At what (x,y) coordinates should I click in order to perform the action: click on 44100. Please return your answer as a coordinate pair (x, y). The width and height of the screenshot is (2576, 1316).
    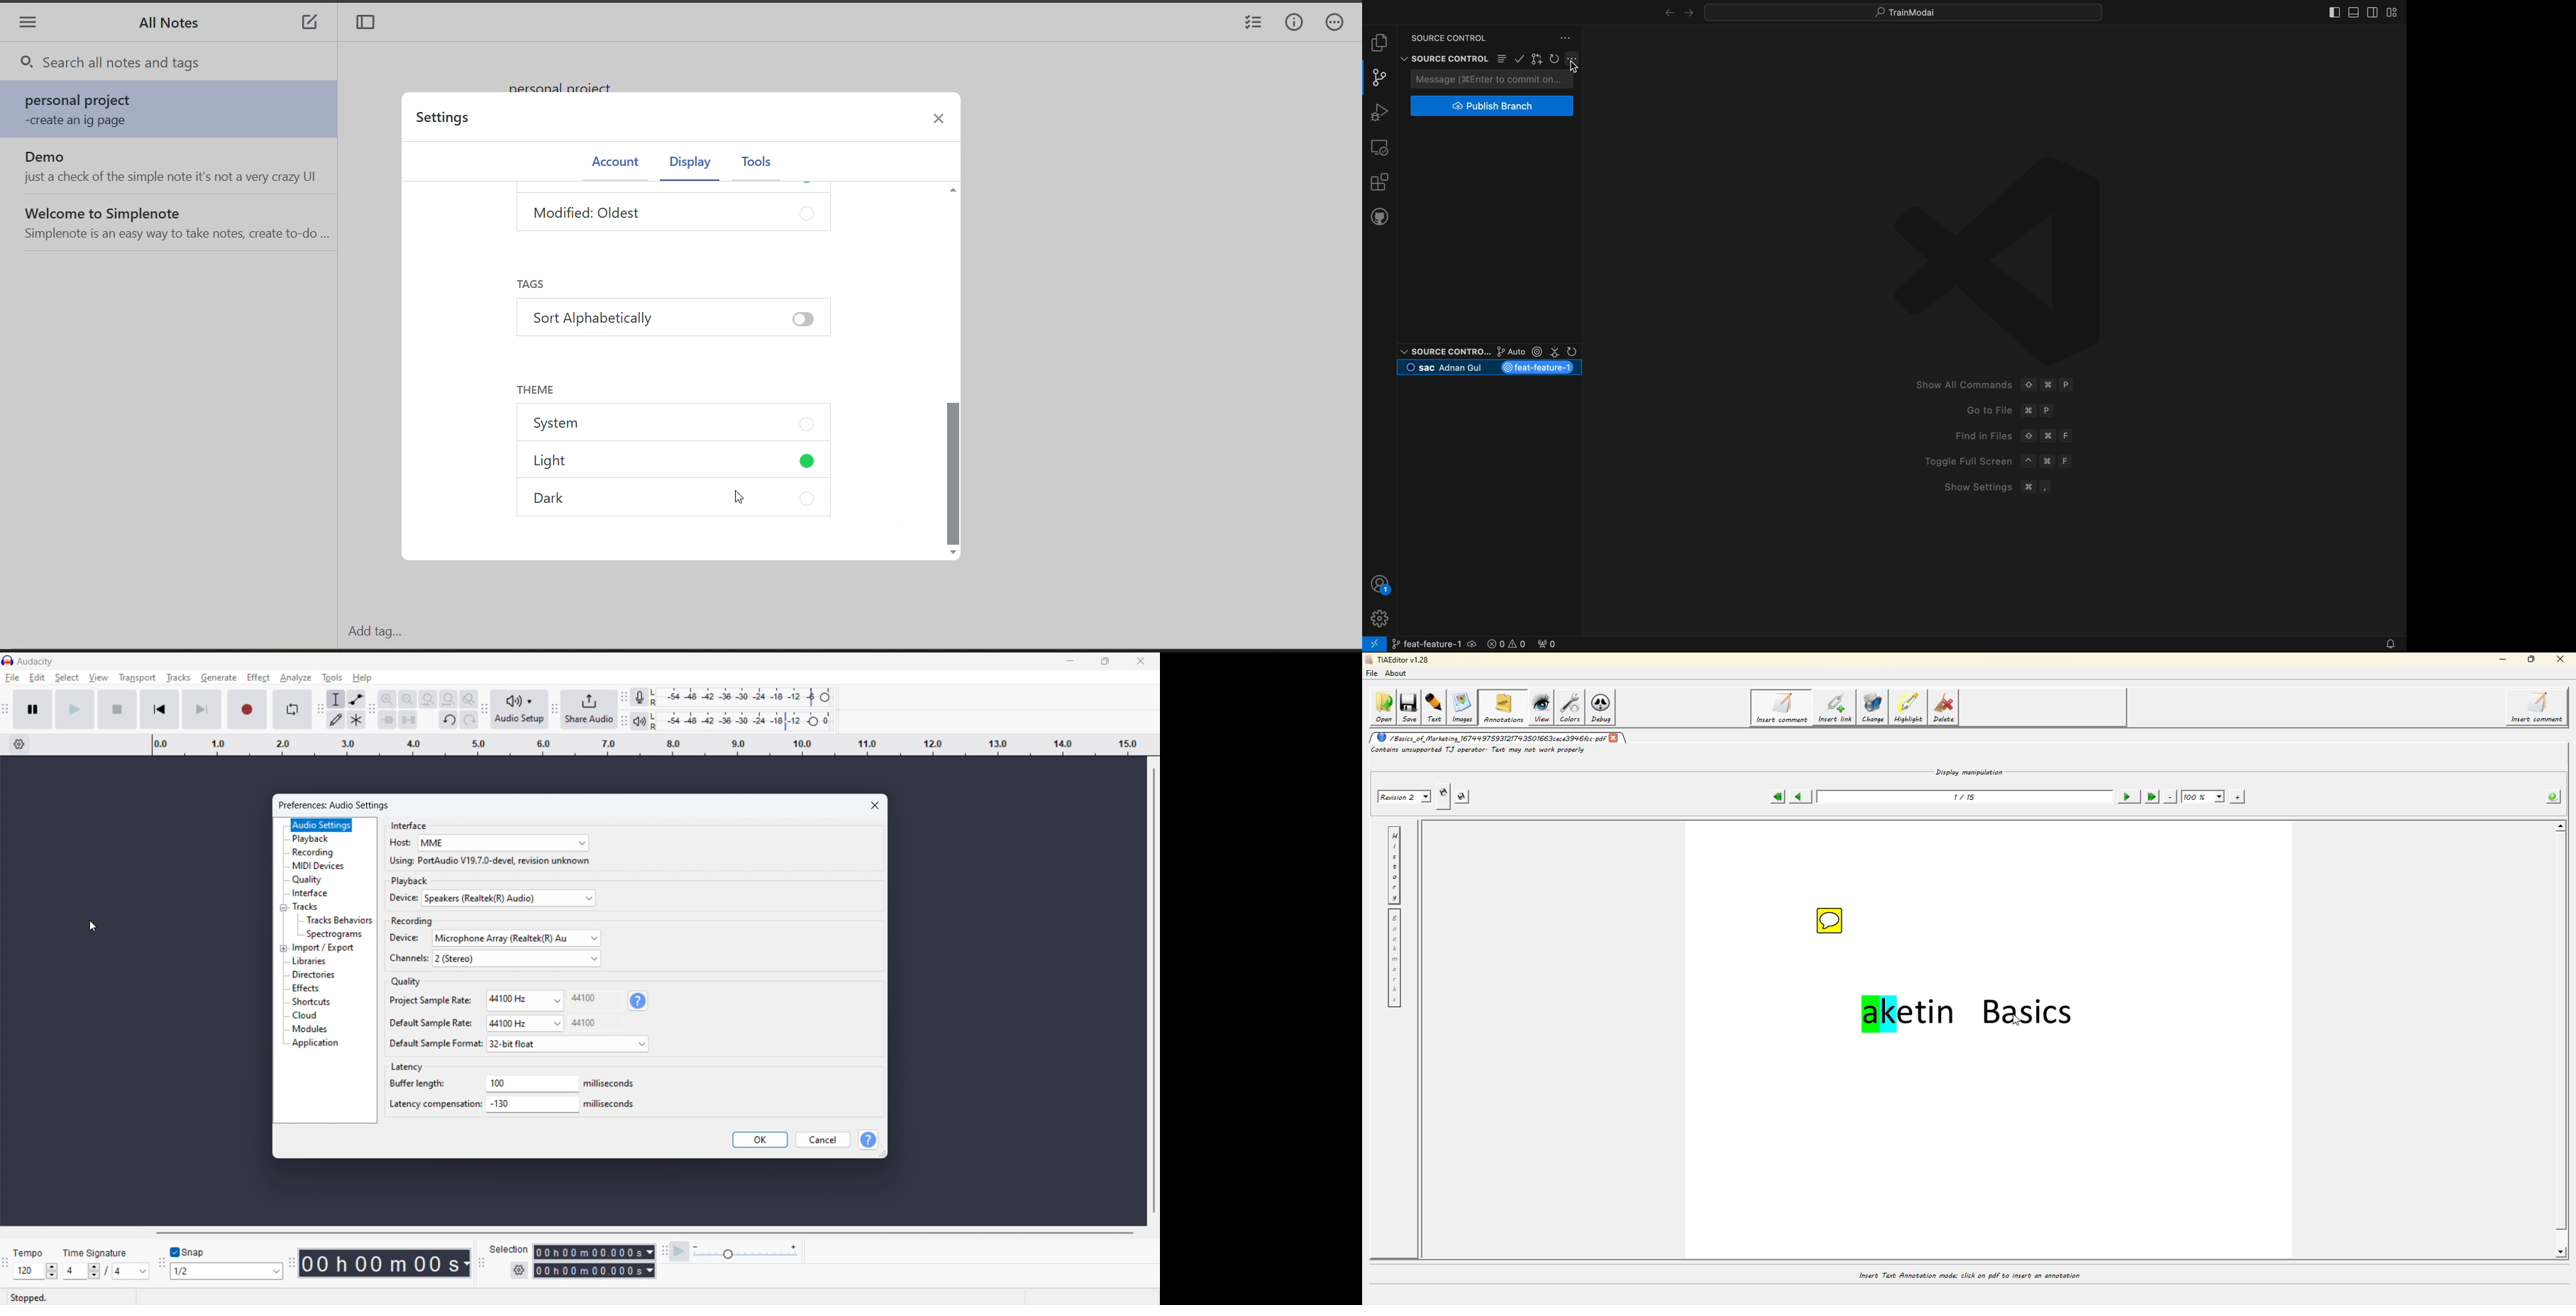
    Looking at the image, I should click on (587, 1009).